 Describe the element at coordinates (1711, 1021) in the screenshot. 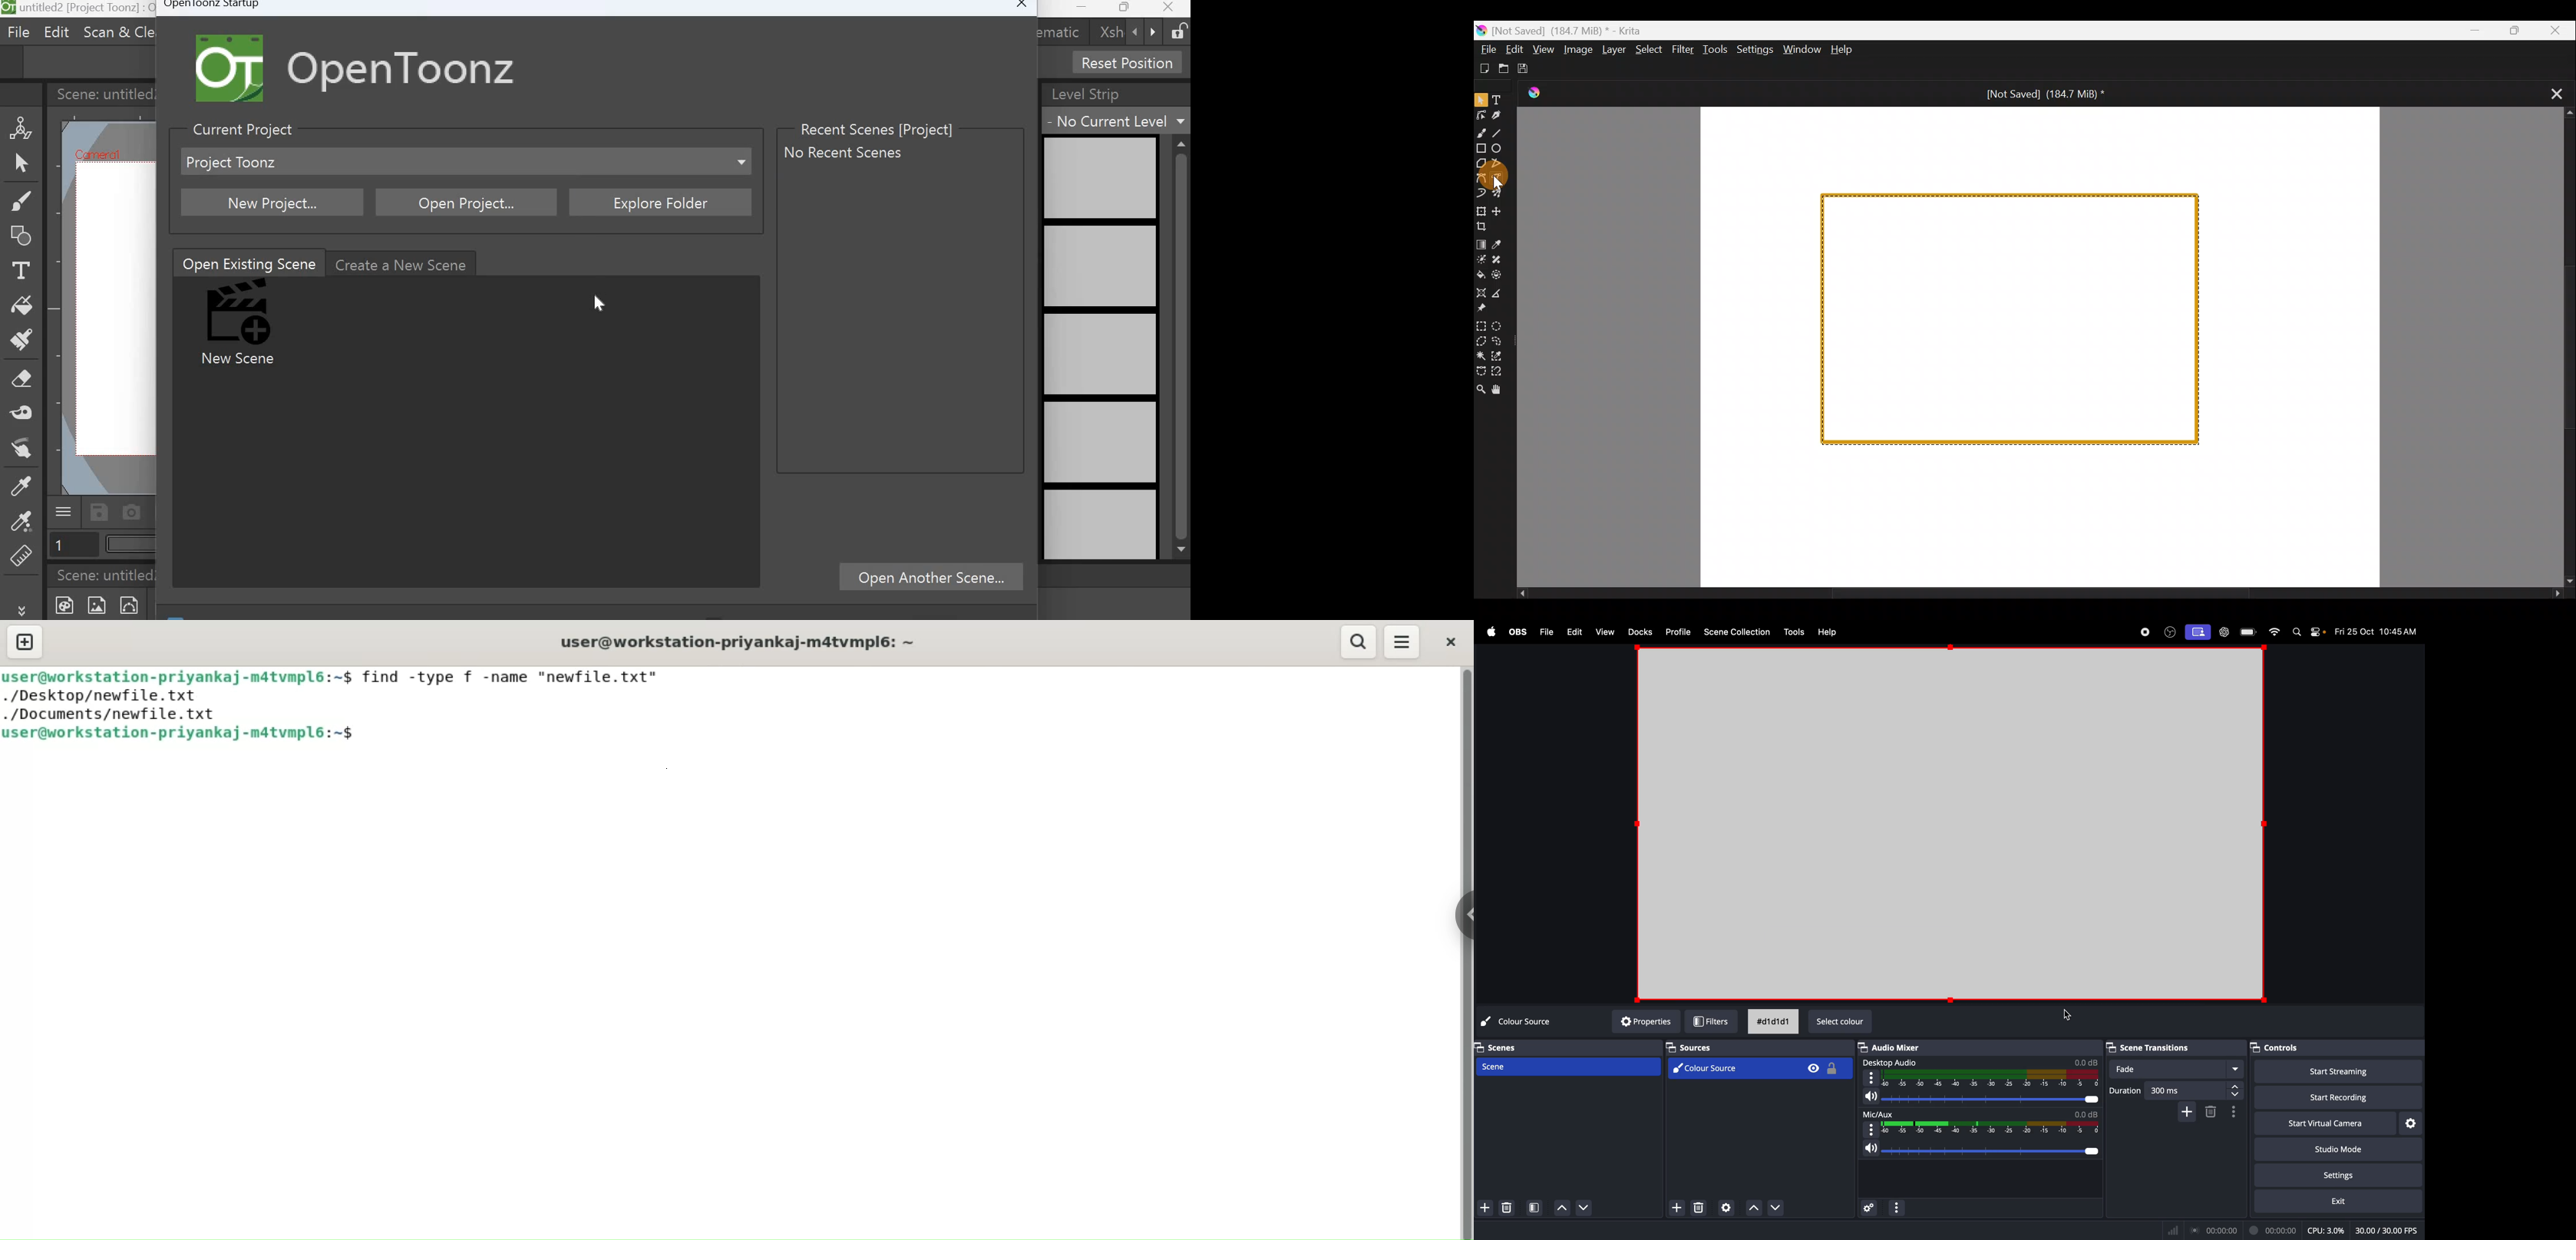

I see `filters` at that location.